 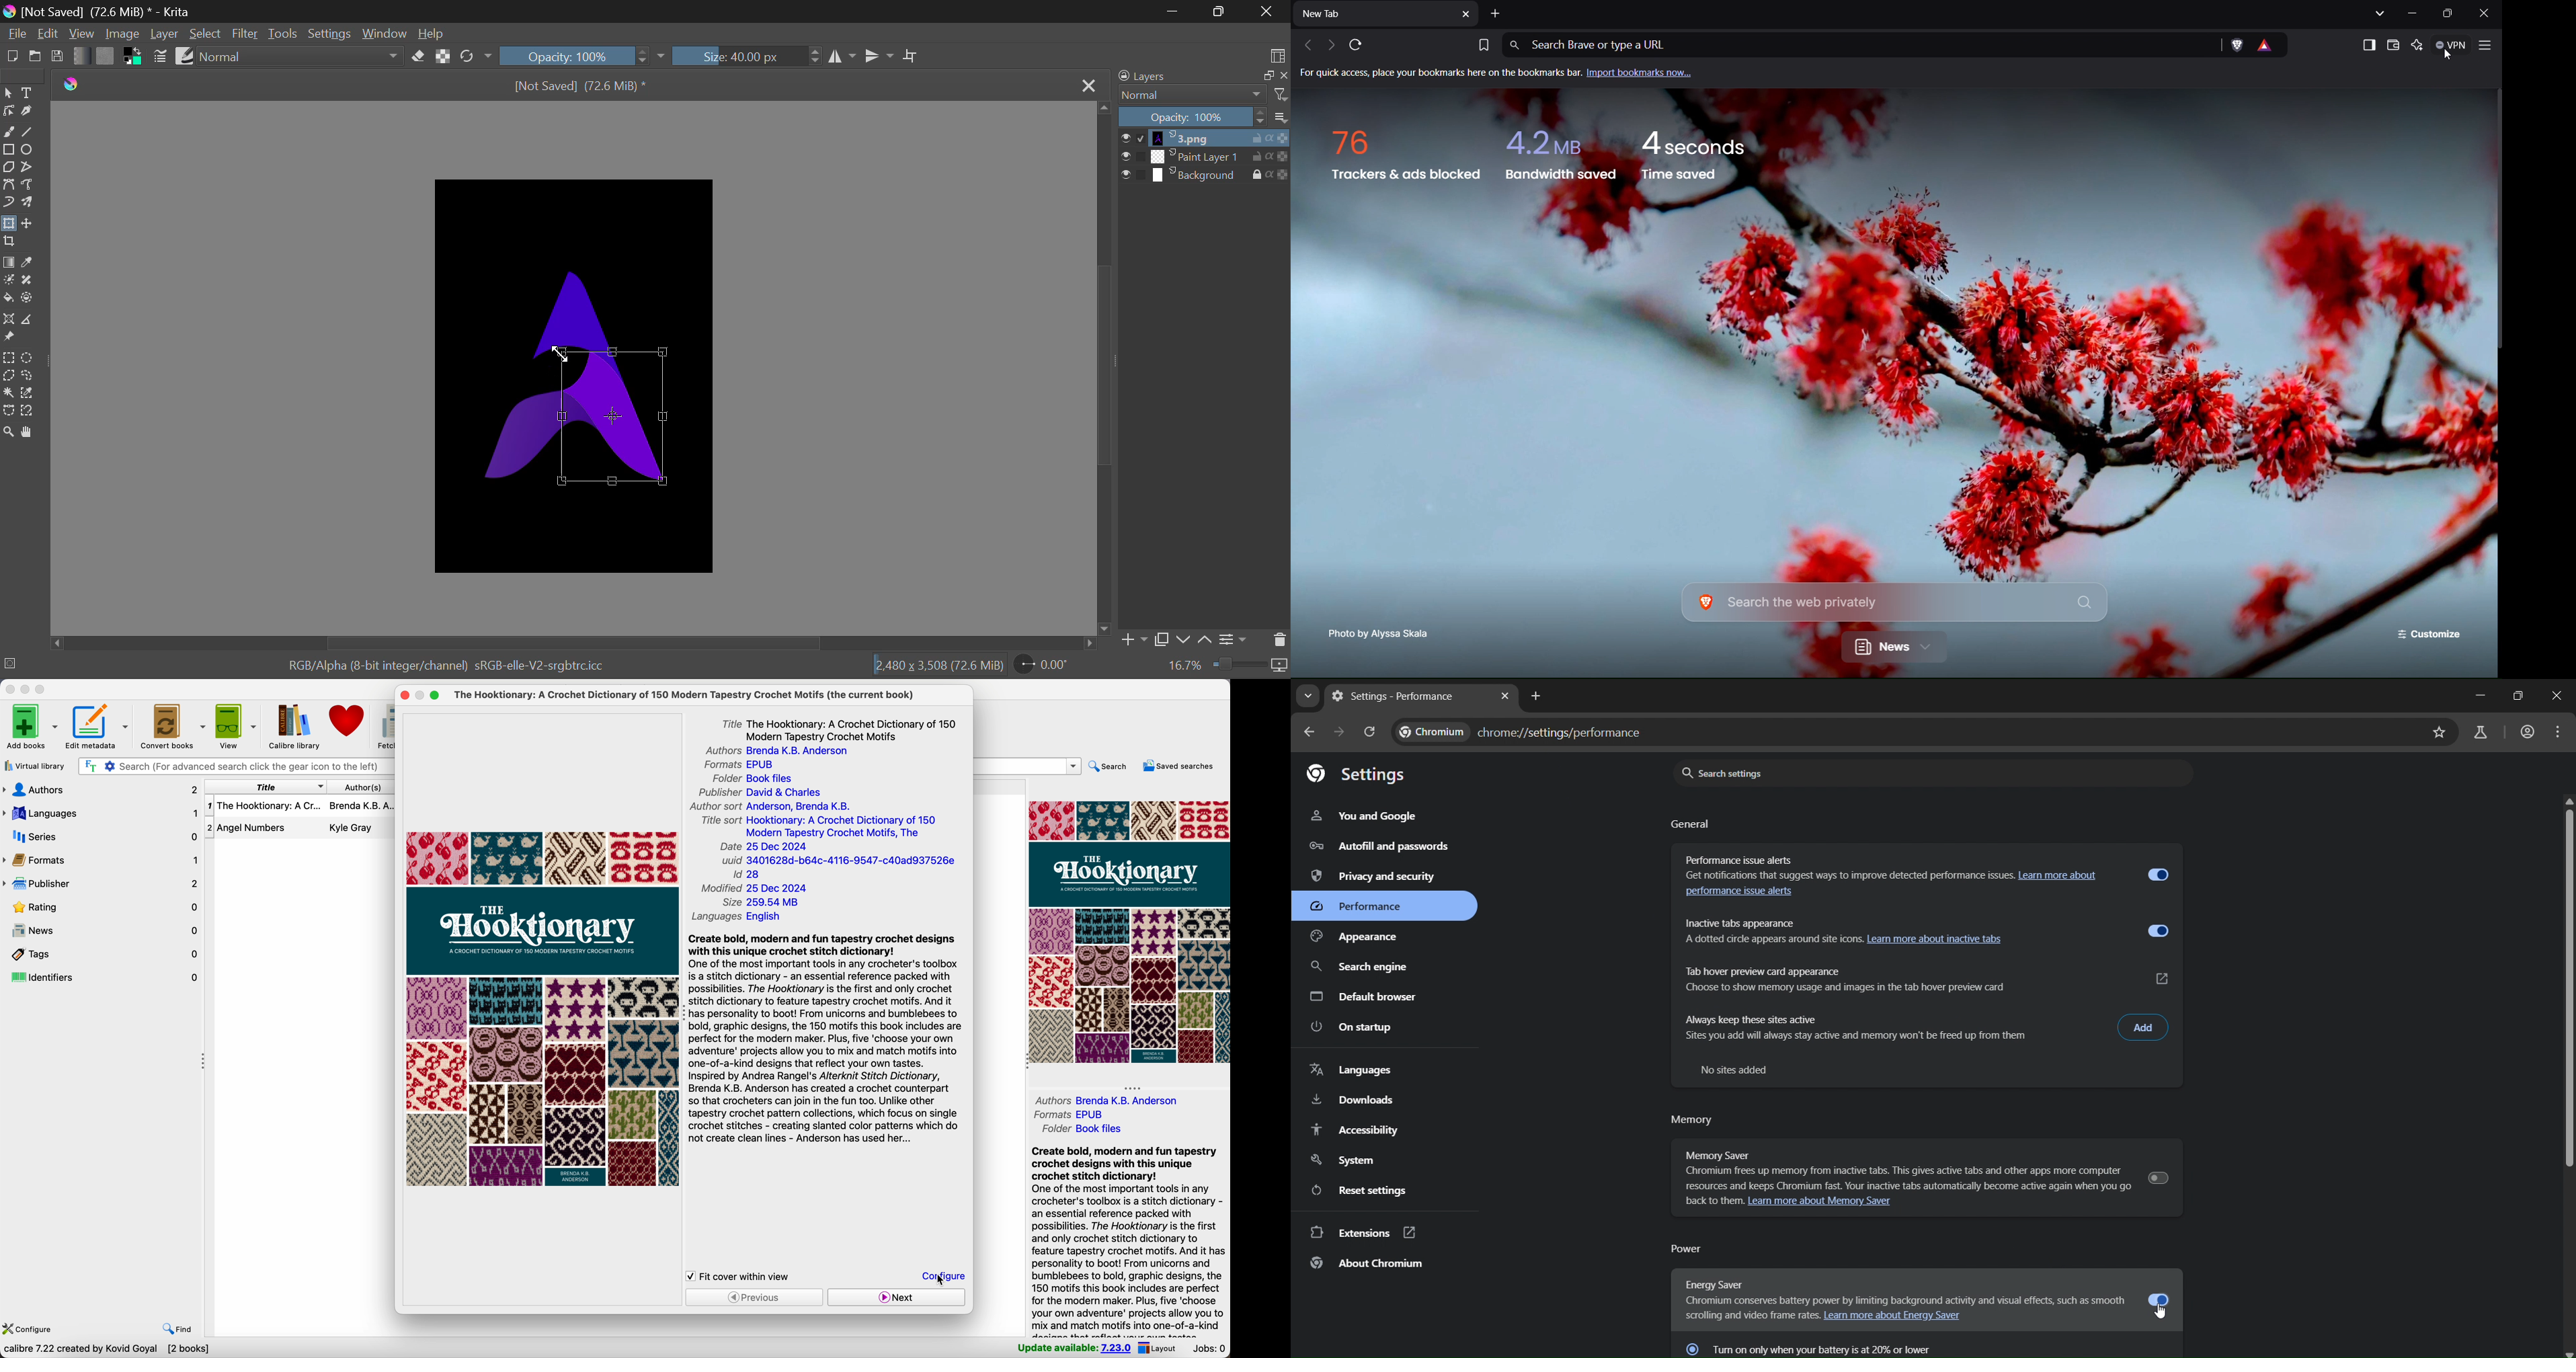 I want to click on formats, so click(x=1068, y=1114).